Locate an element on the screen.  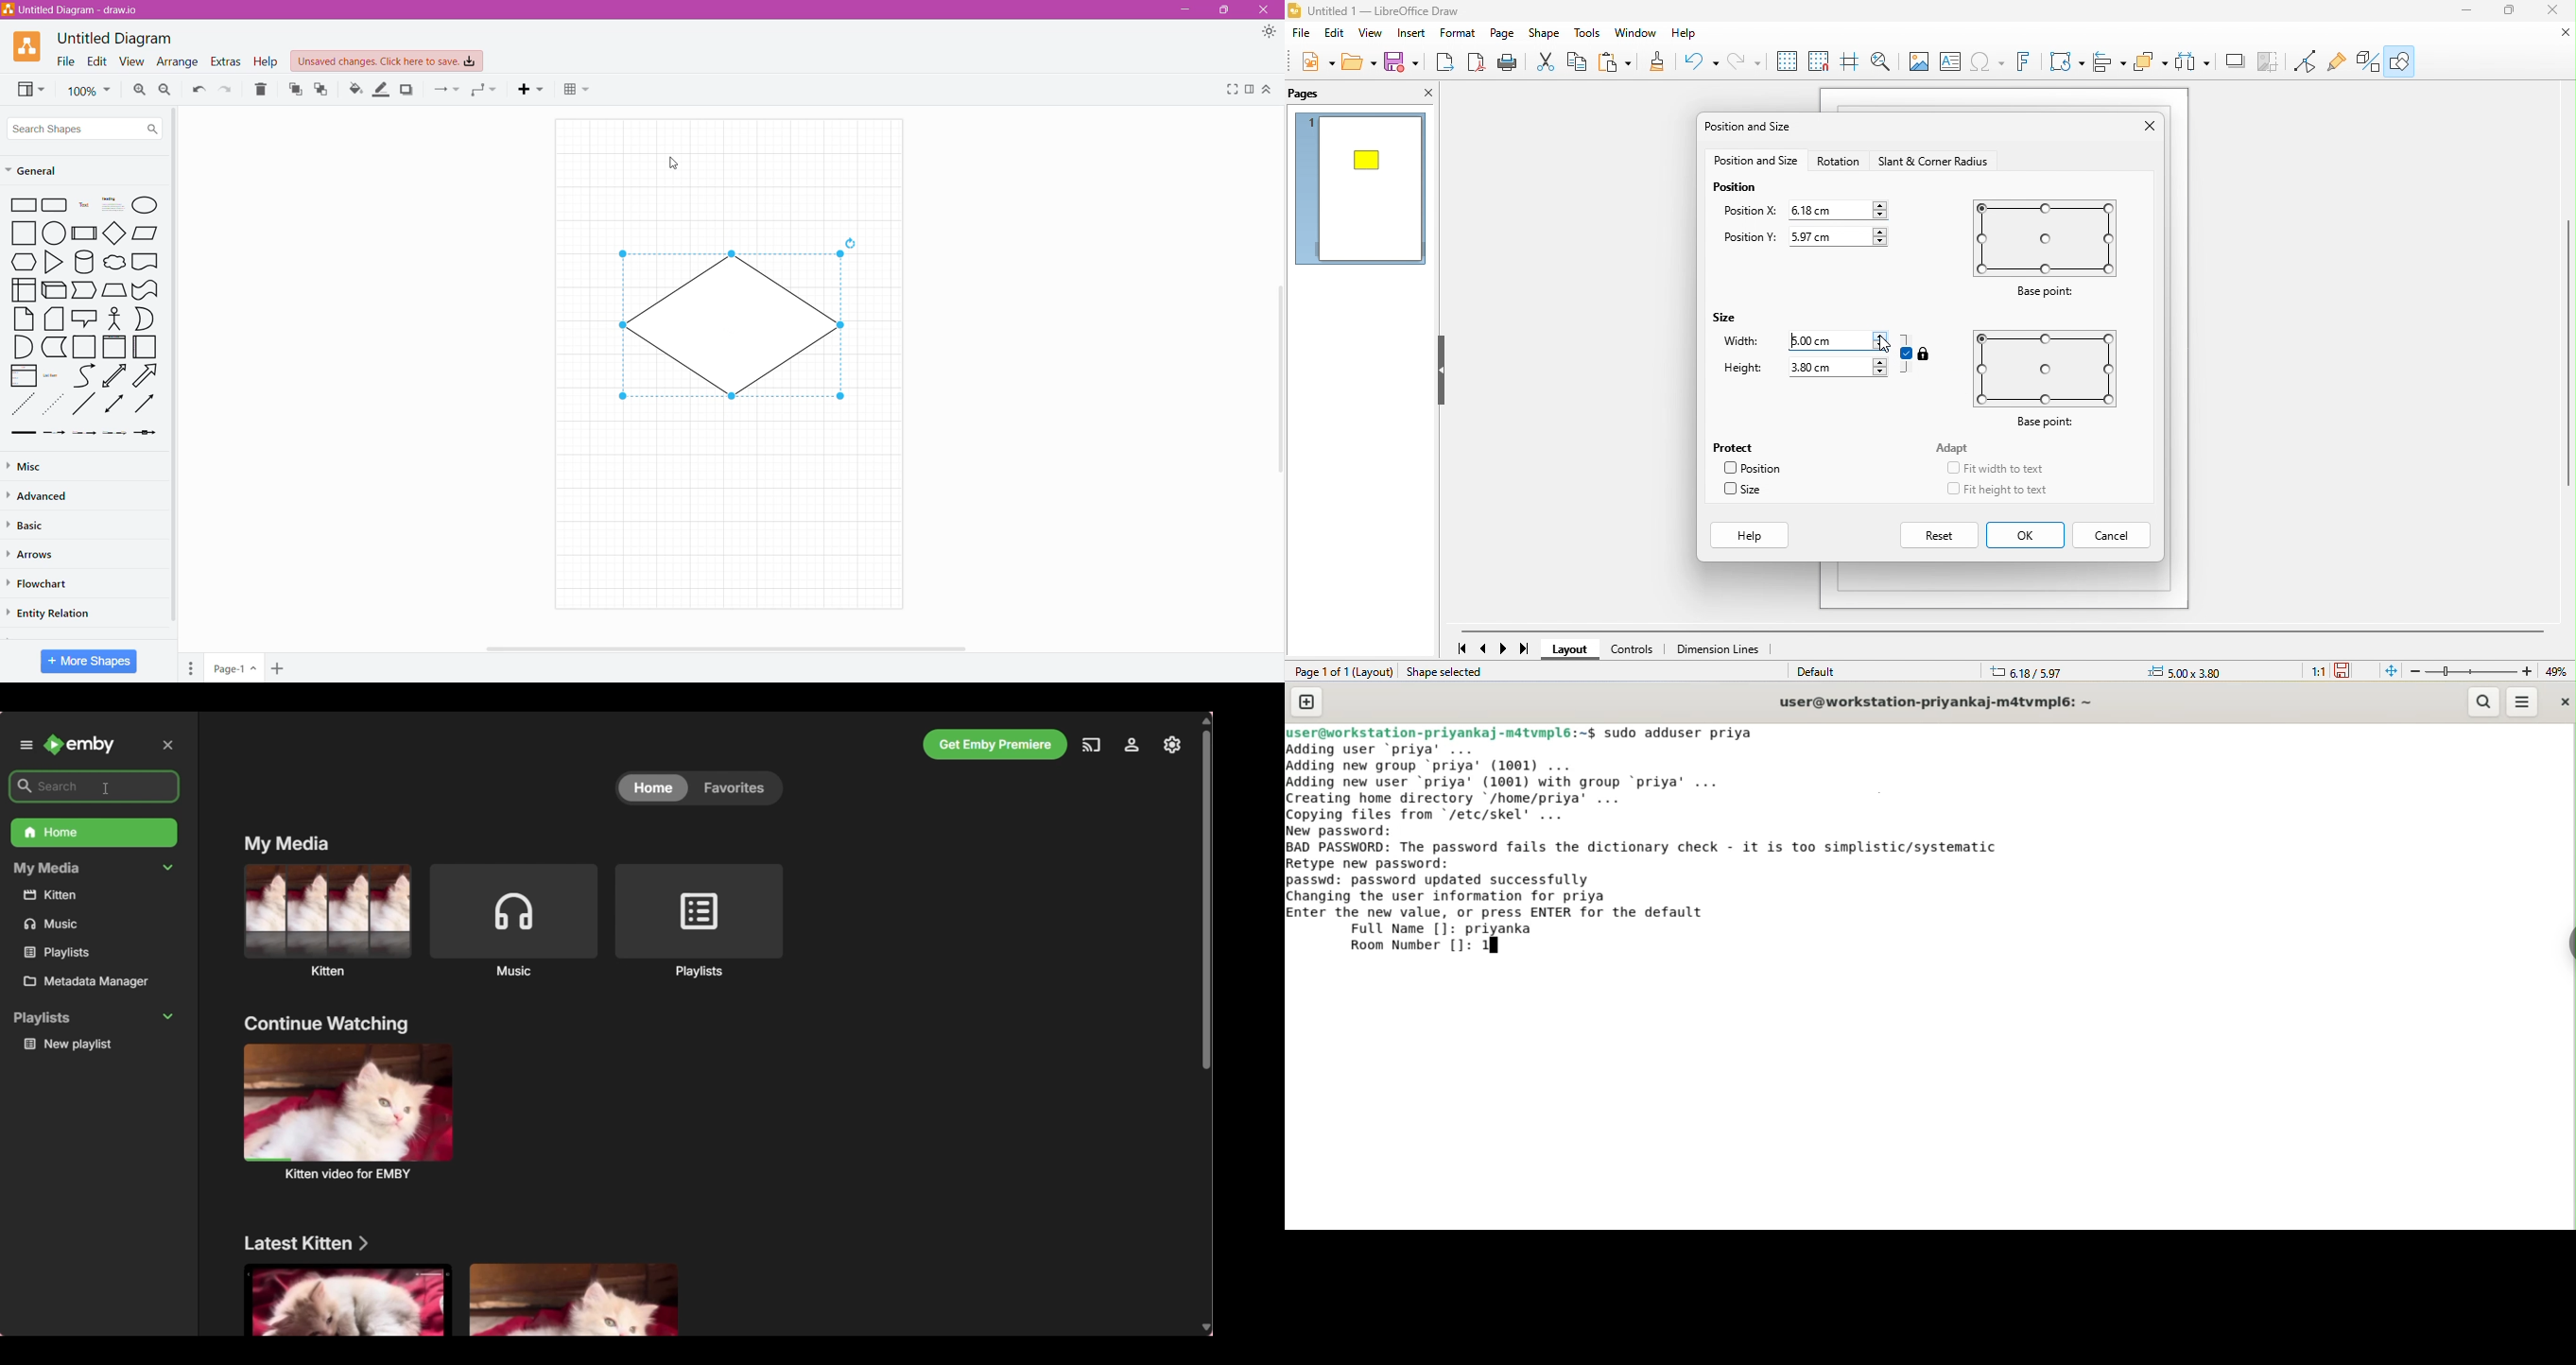
next page is located at coordinates (1507, 649).